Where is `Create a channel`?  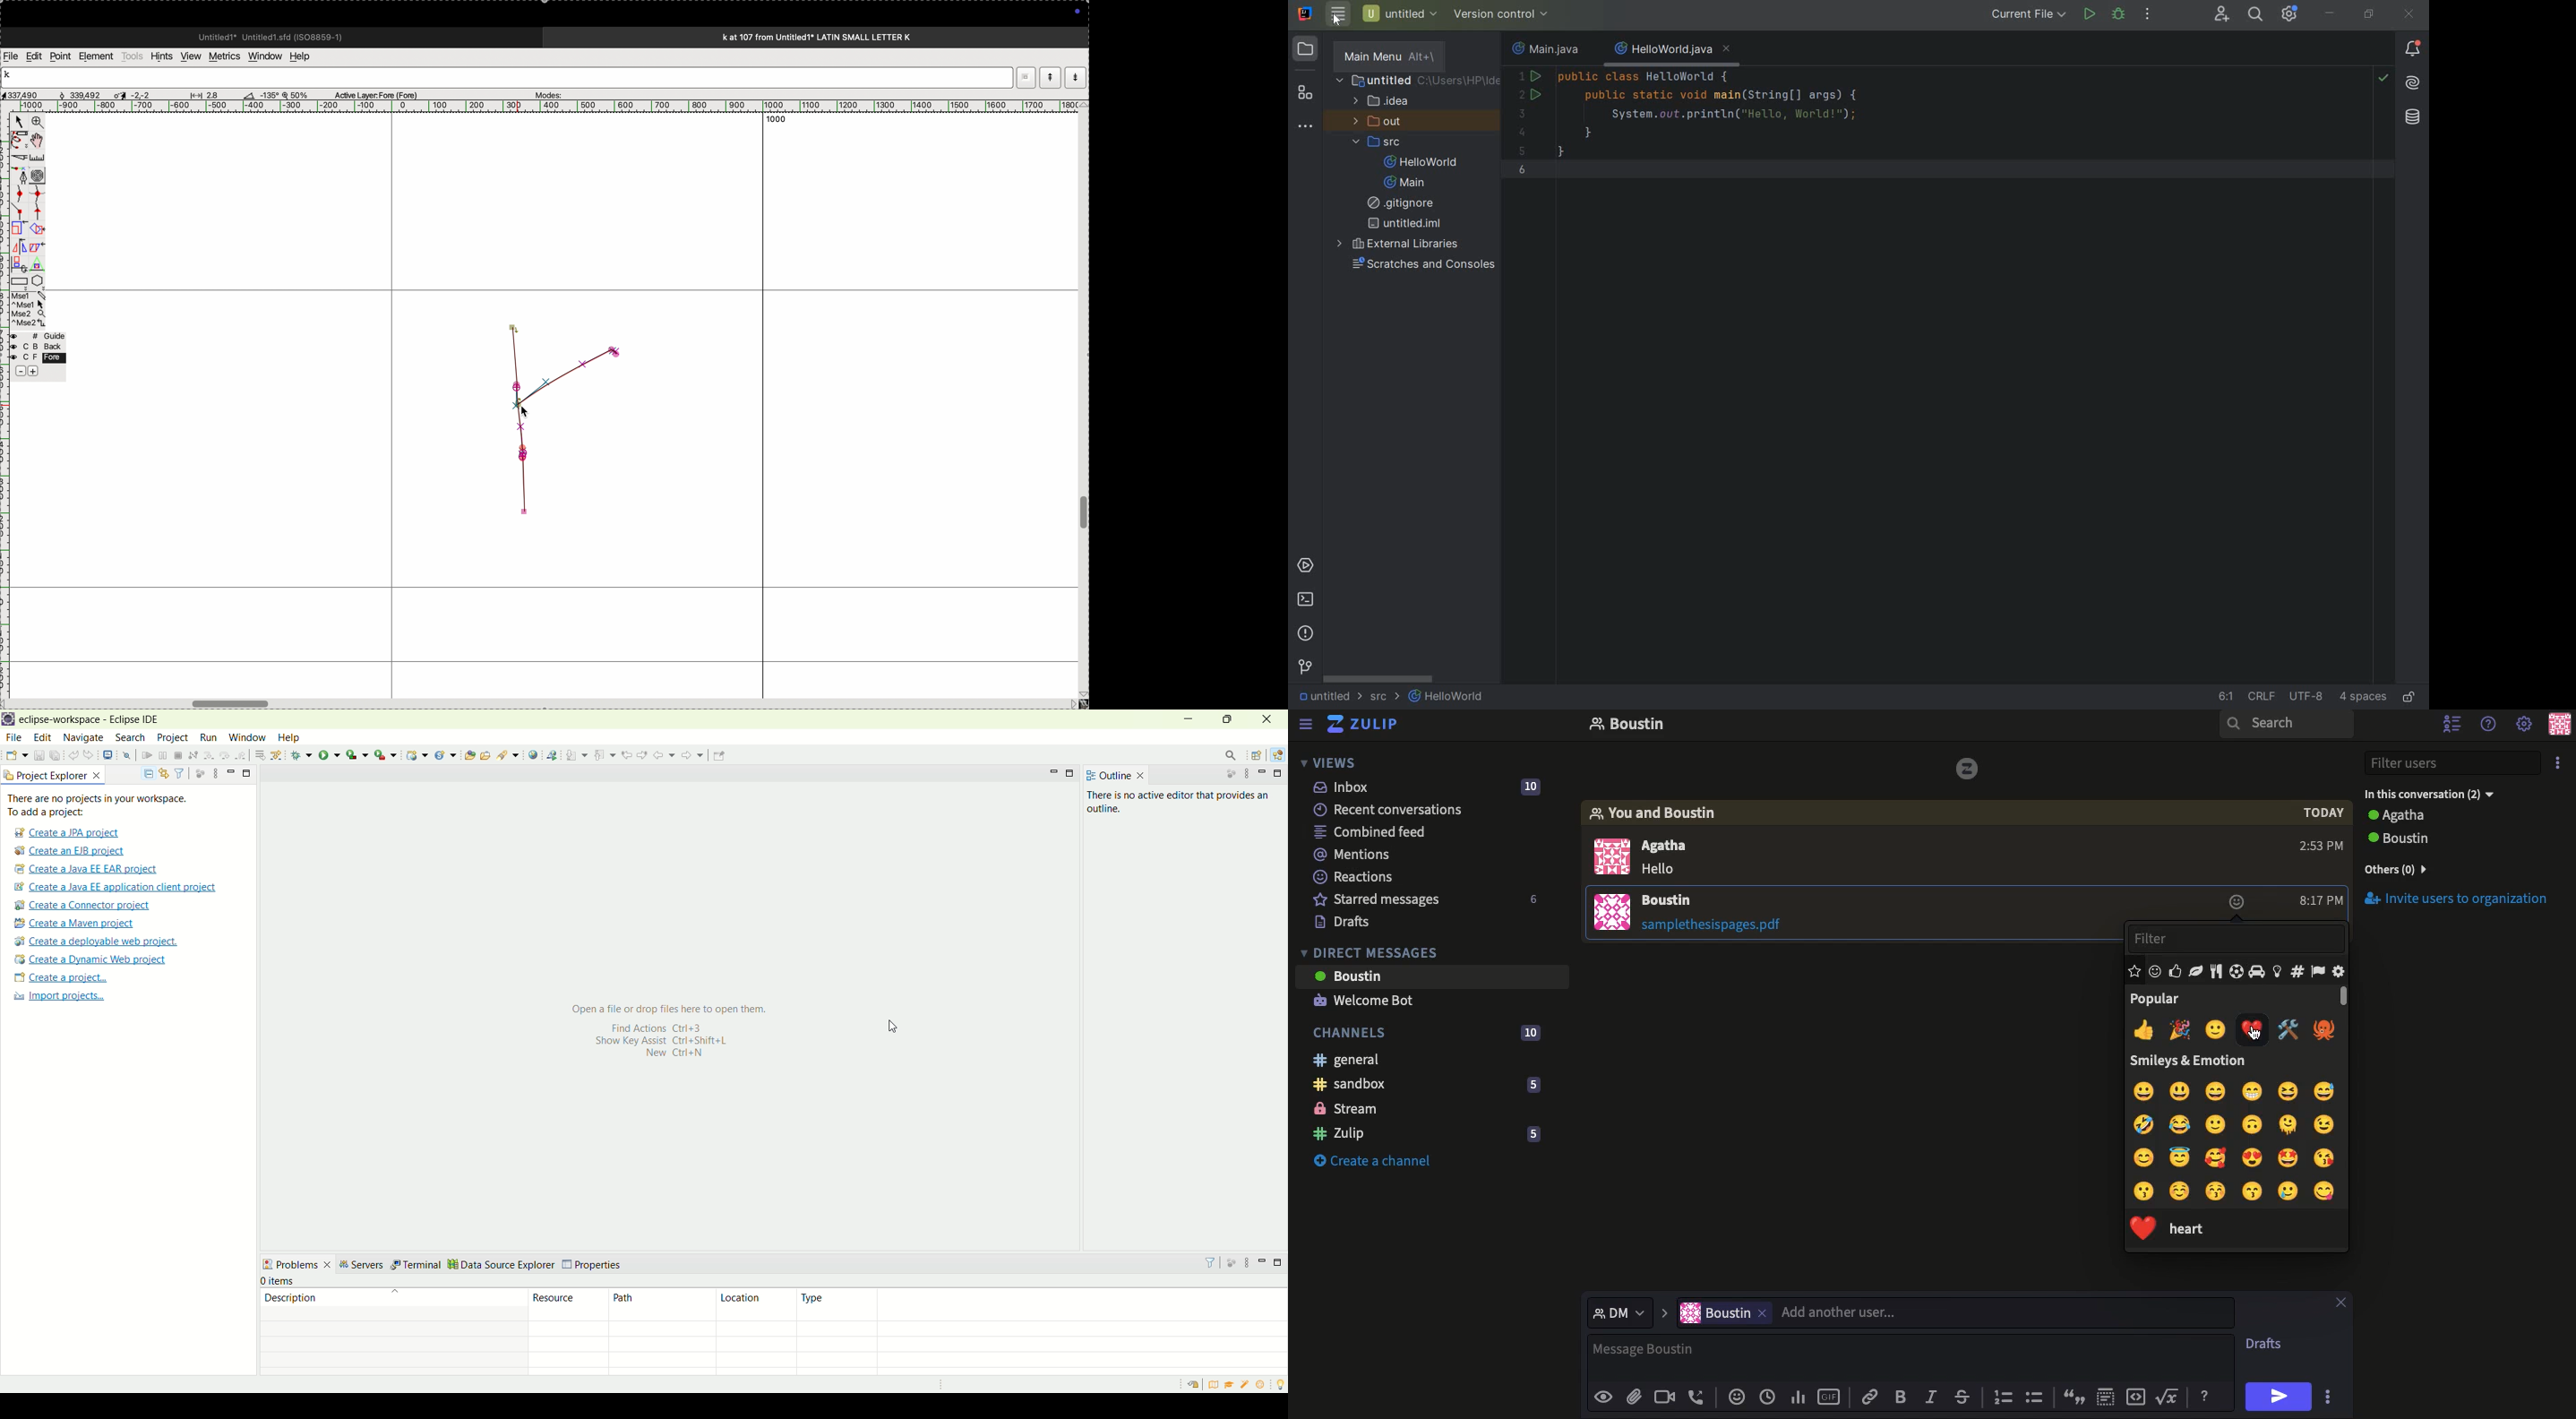 Create a channel is located at coordinates (1370, 1160).